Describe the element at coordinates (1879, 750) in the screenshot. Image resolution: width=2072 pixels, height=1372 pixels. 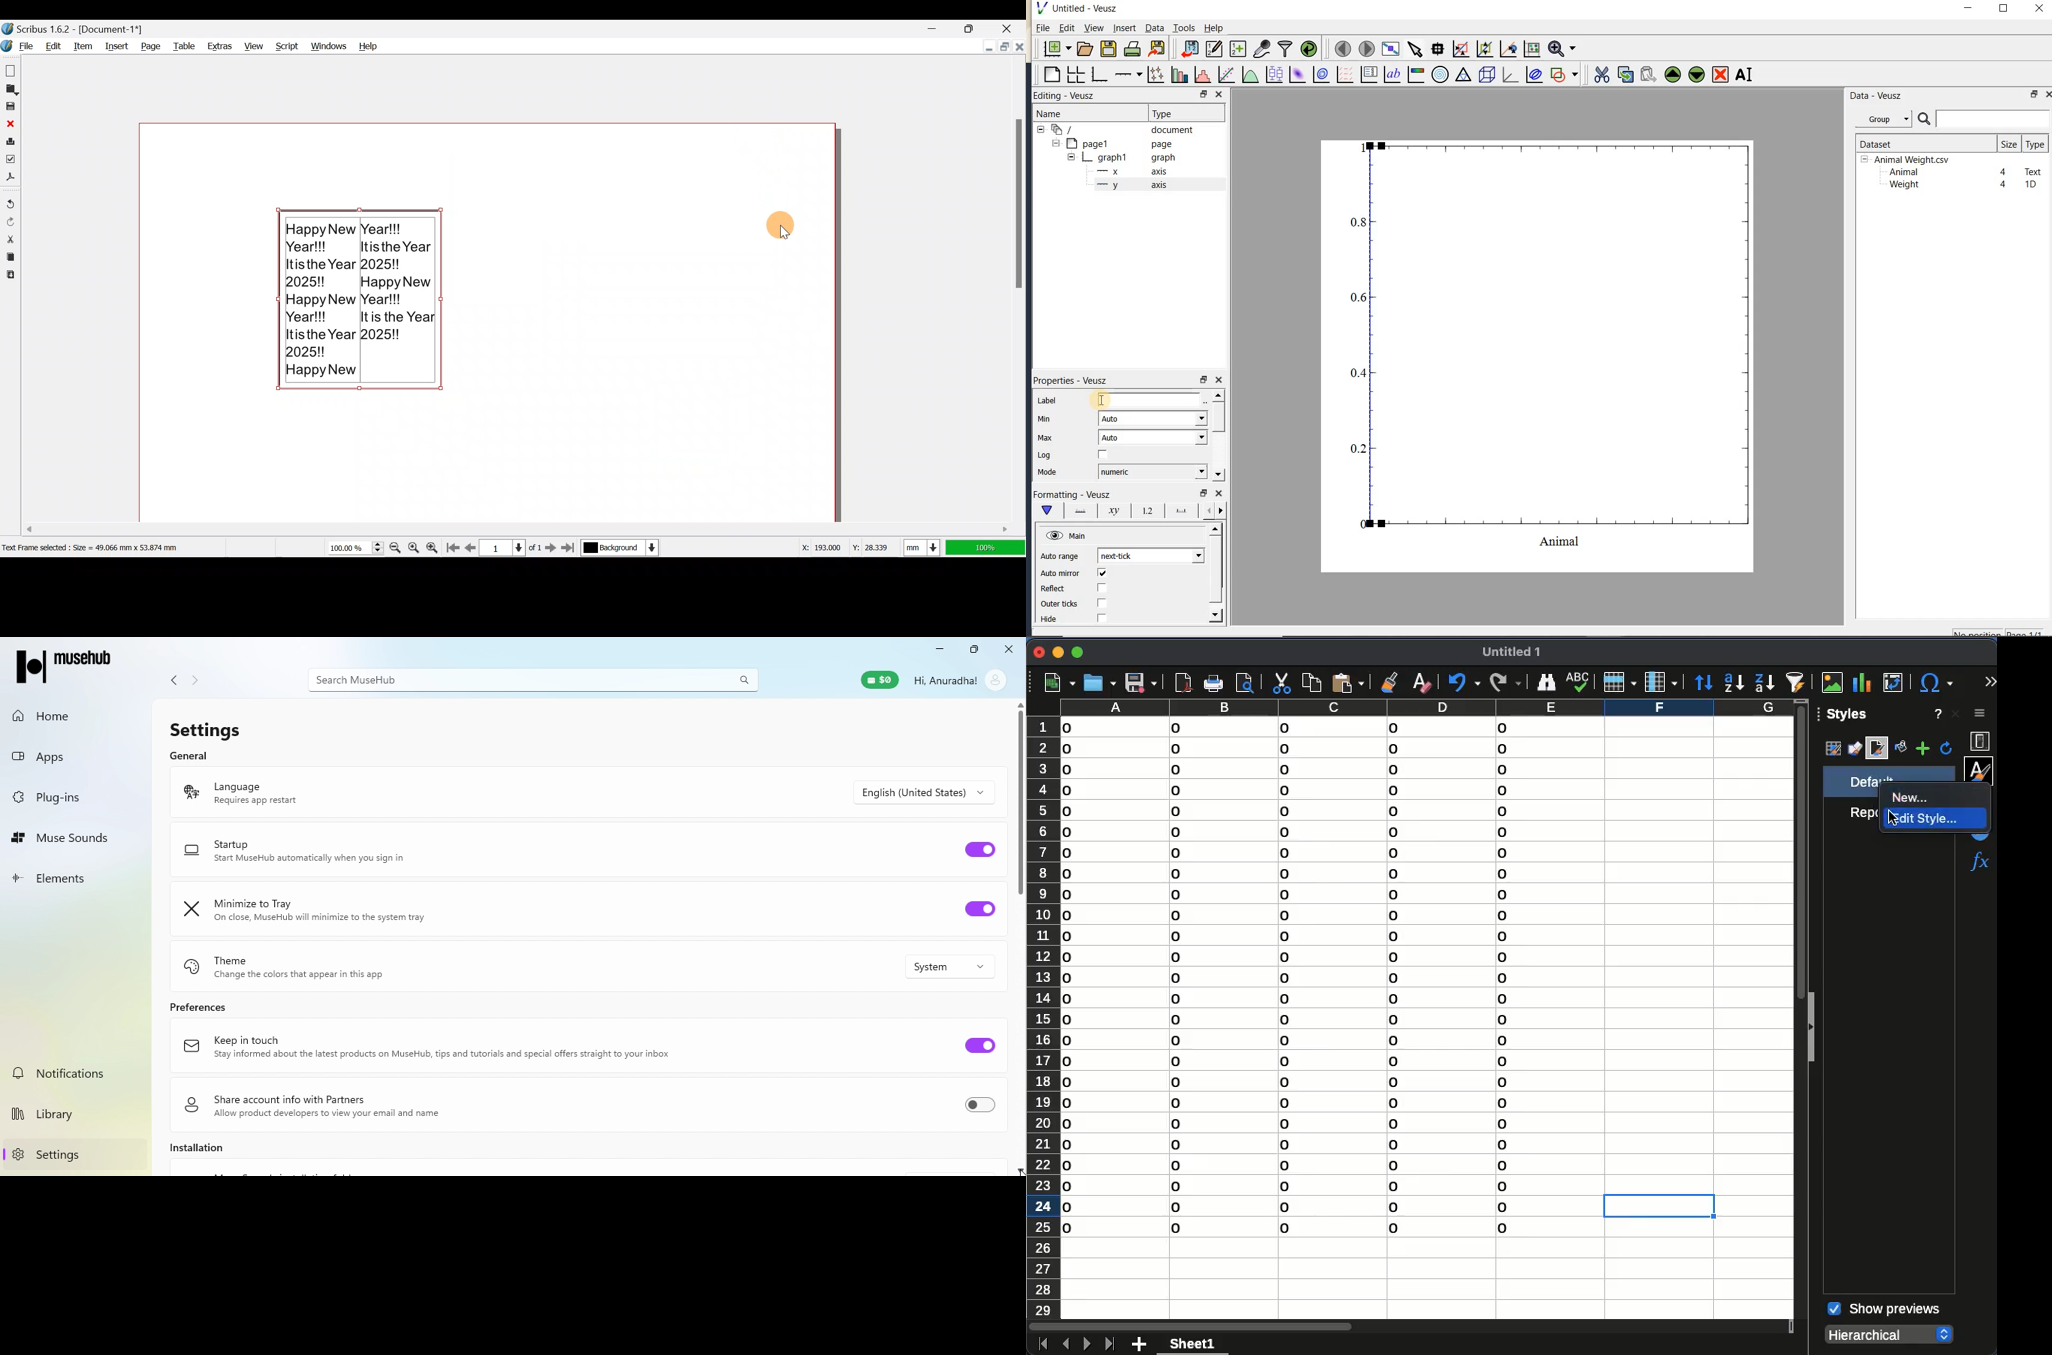
I see `page style` at that location.